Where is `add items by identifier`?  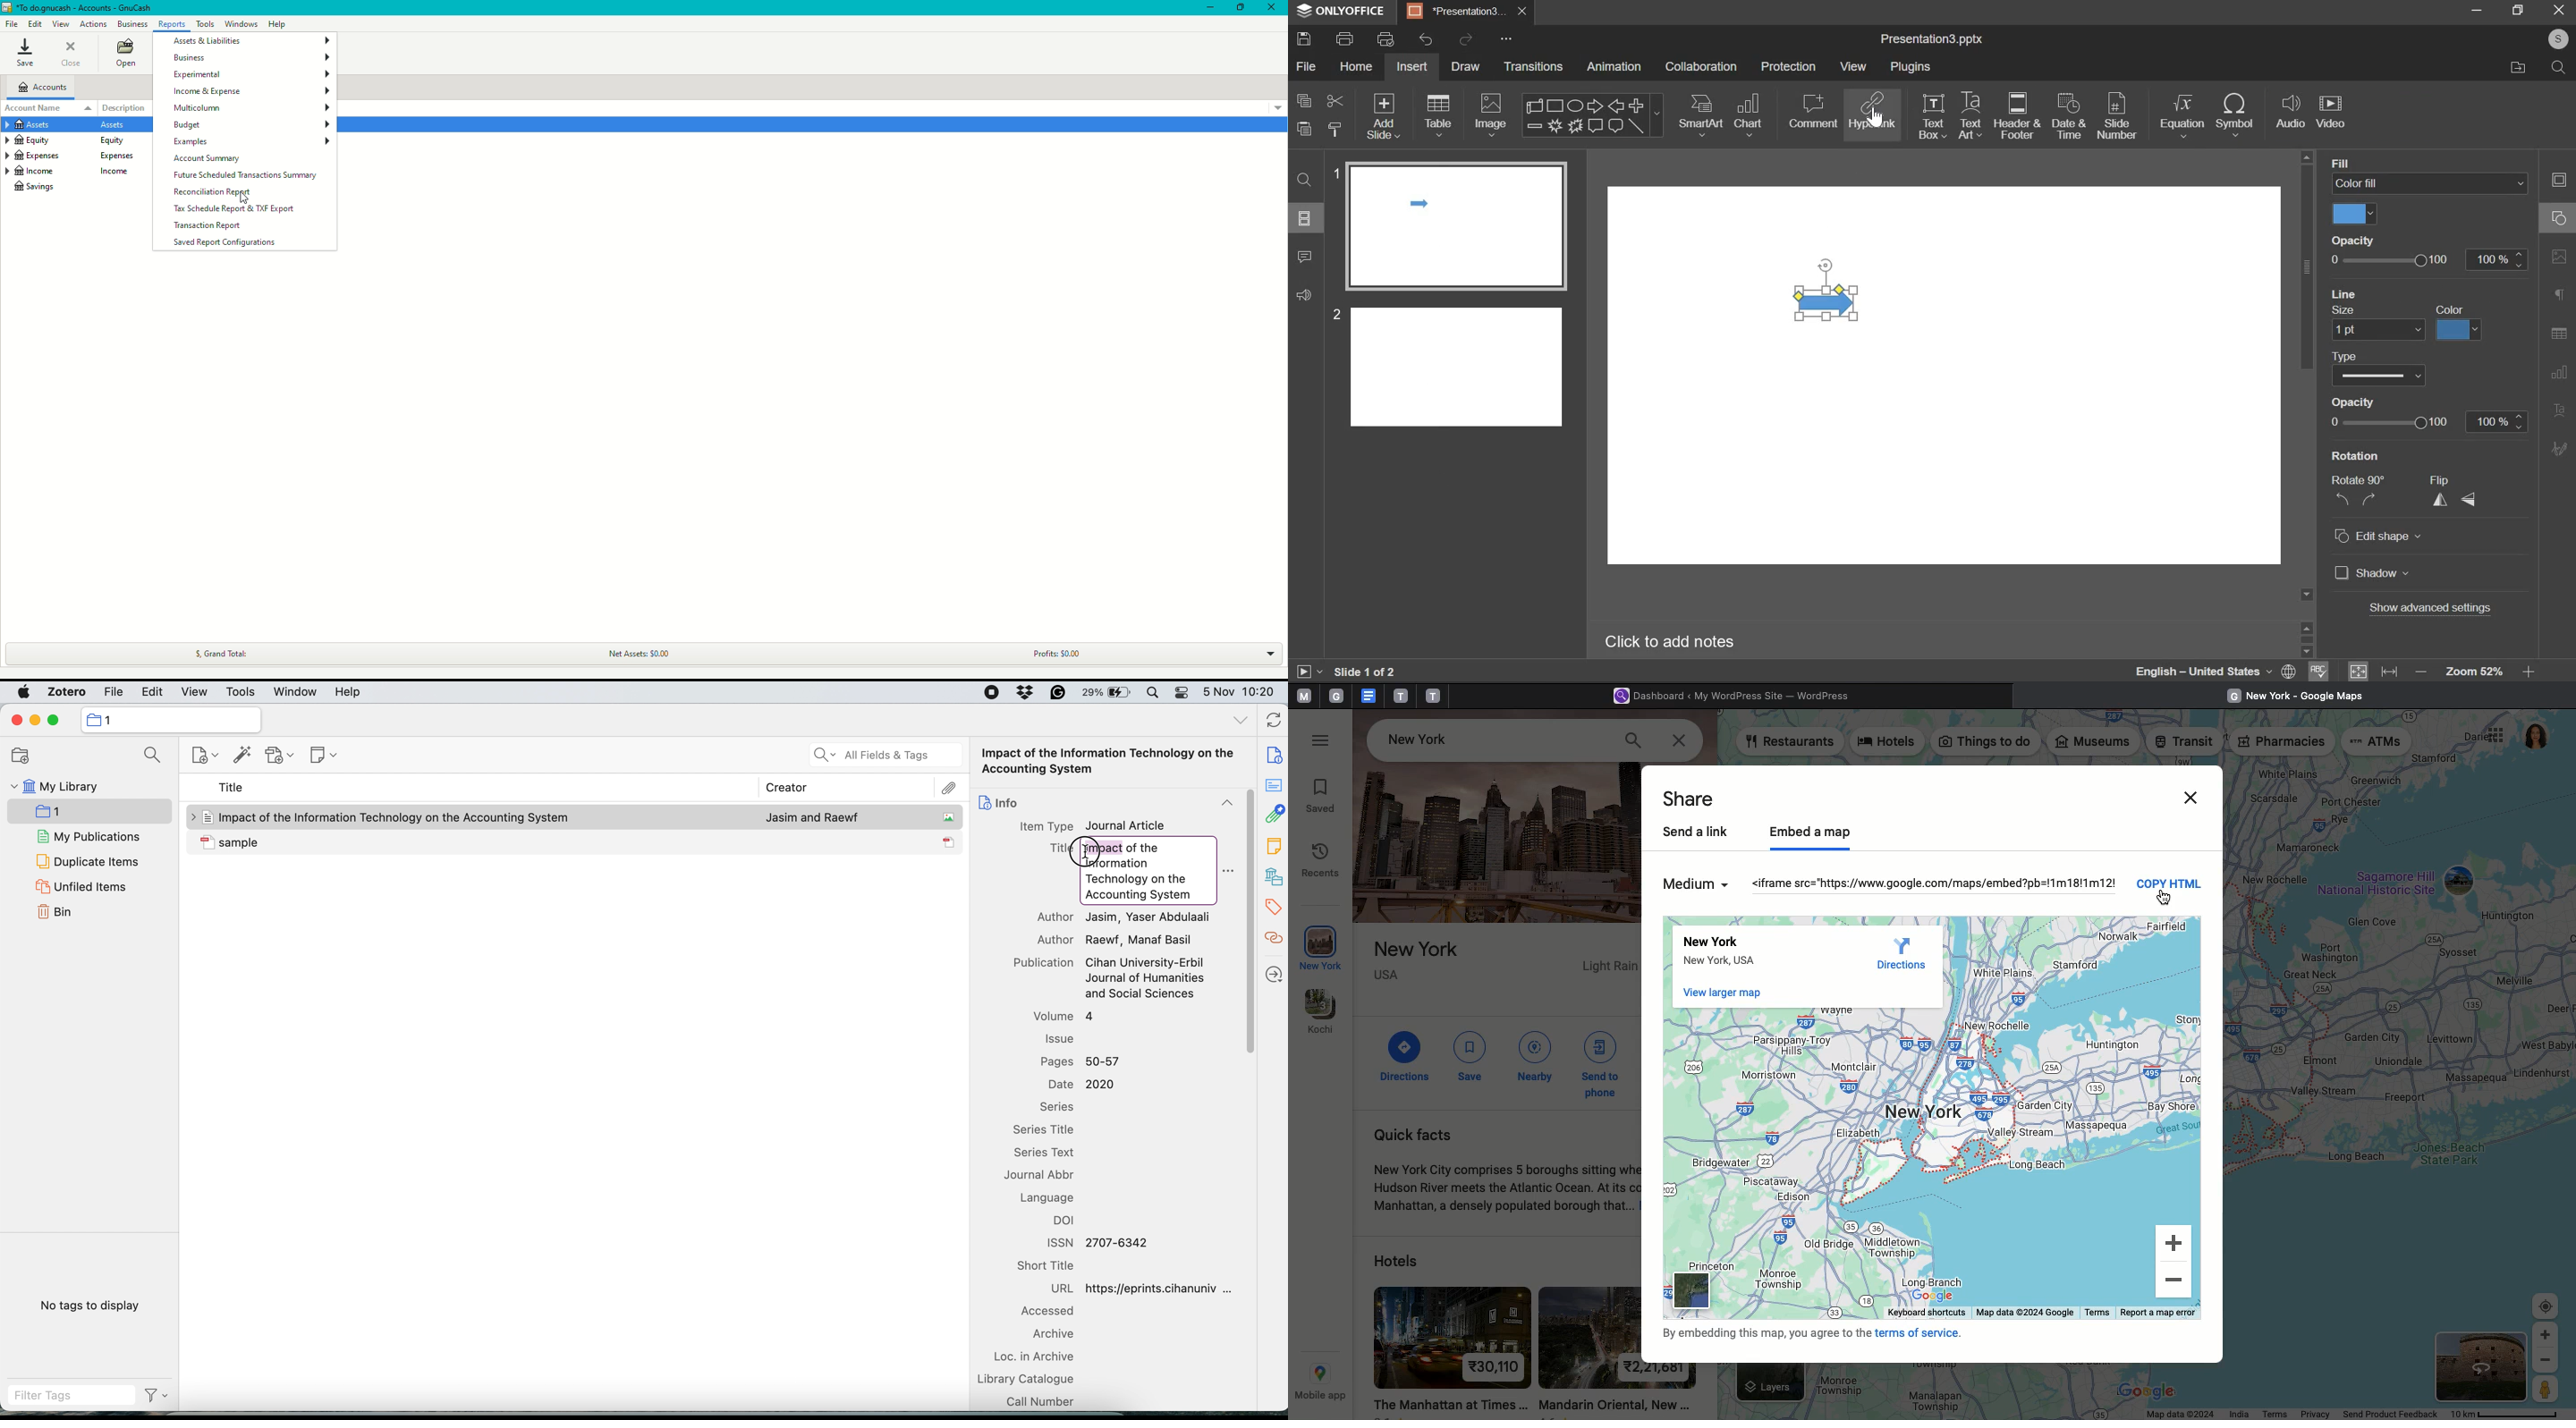 add items by identifier is located at coordinates (241, 755).